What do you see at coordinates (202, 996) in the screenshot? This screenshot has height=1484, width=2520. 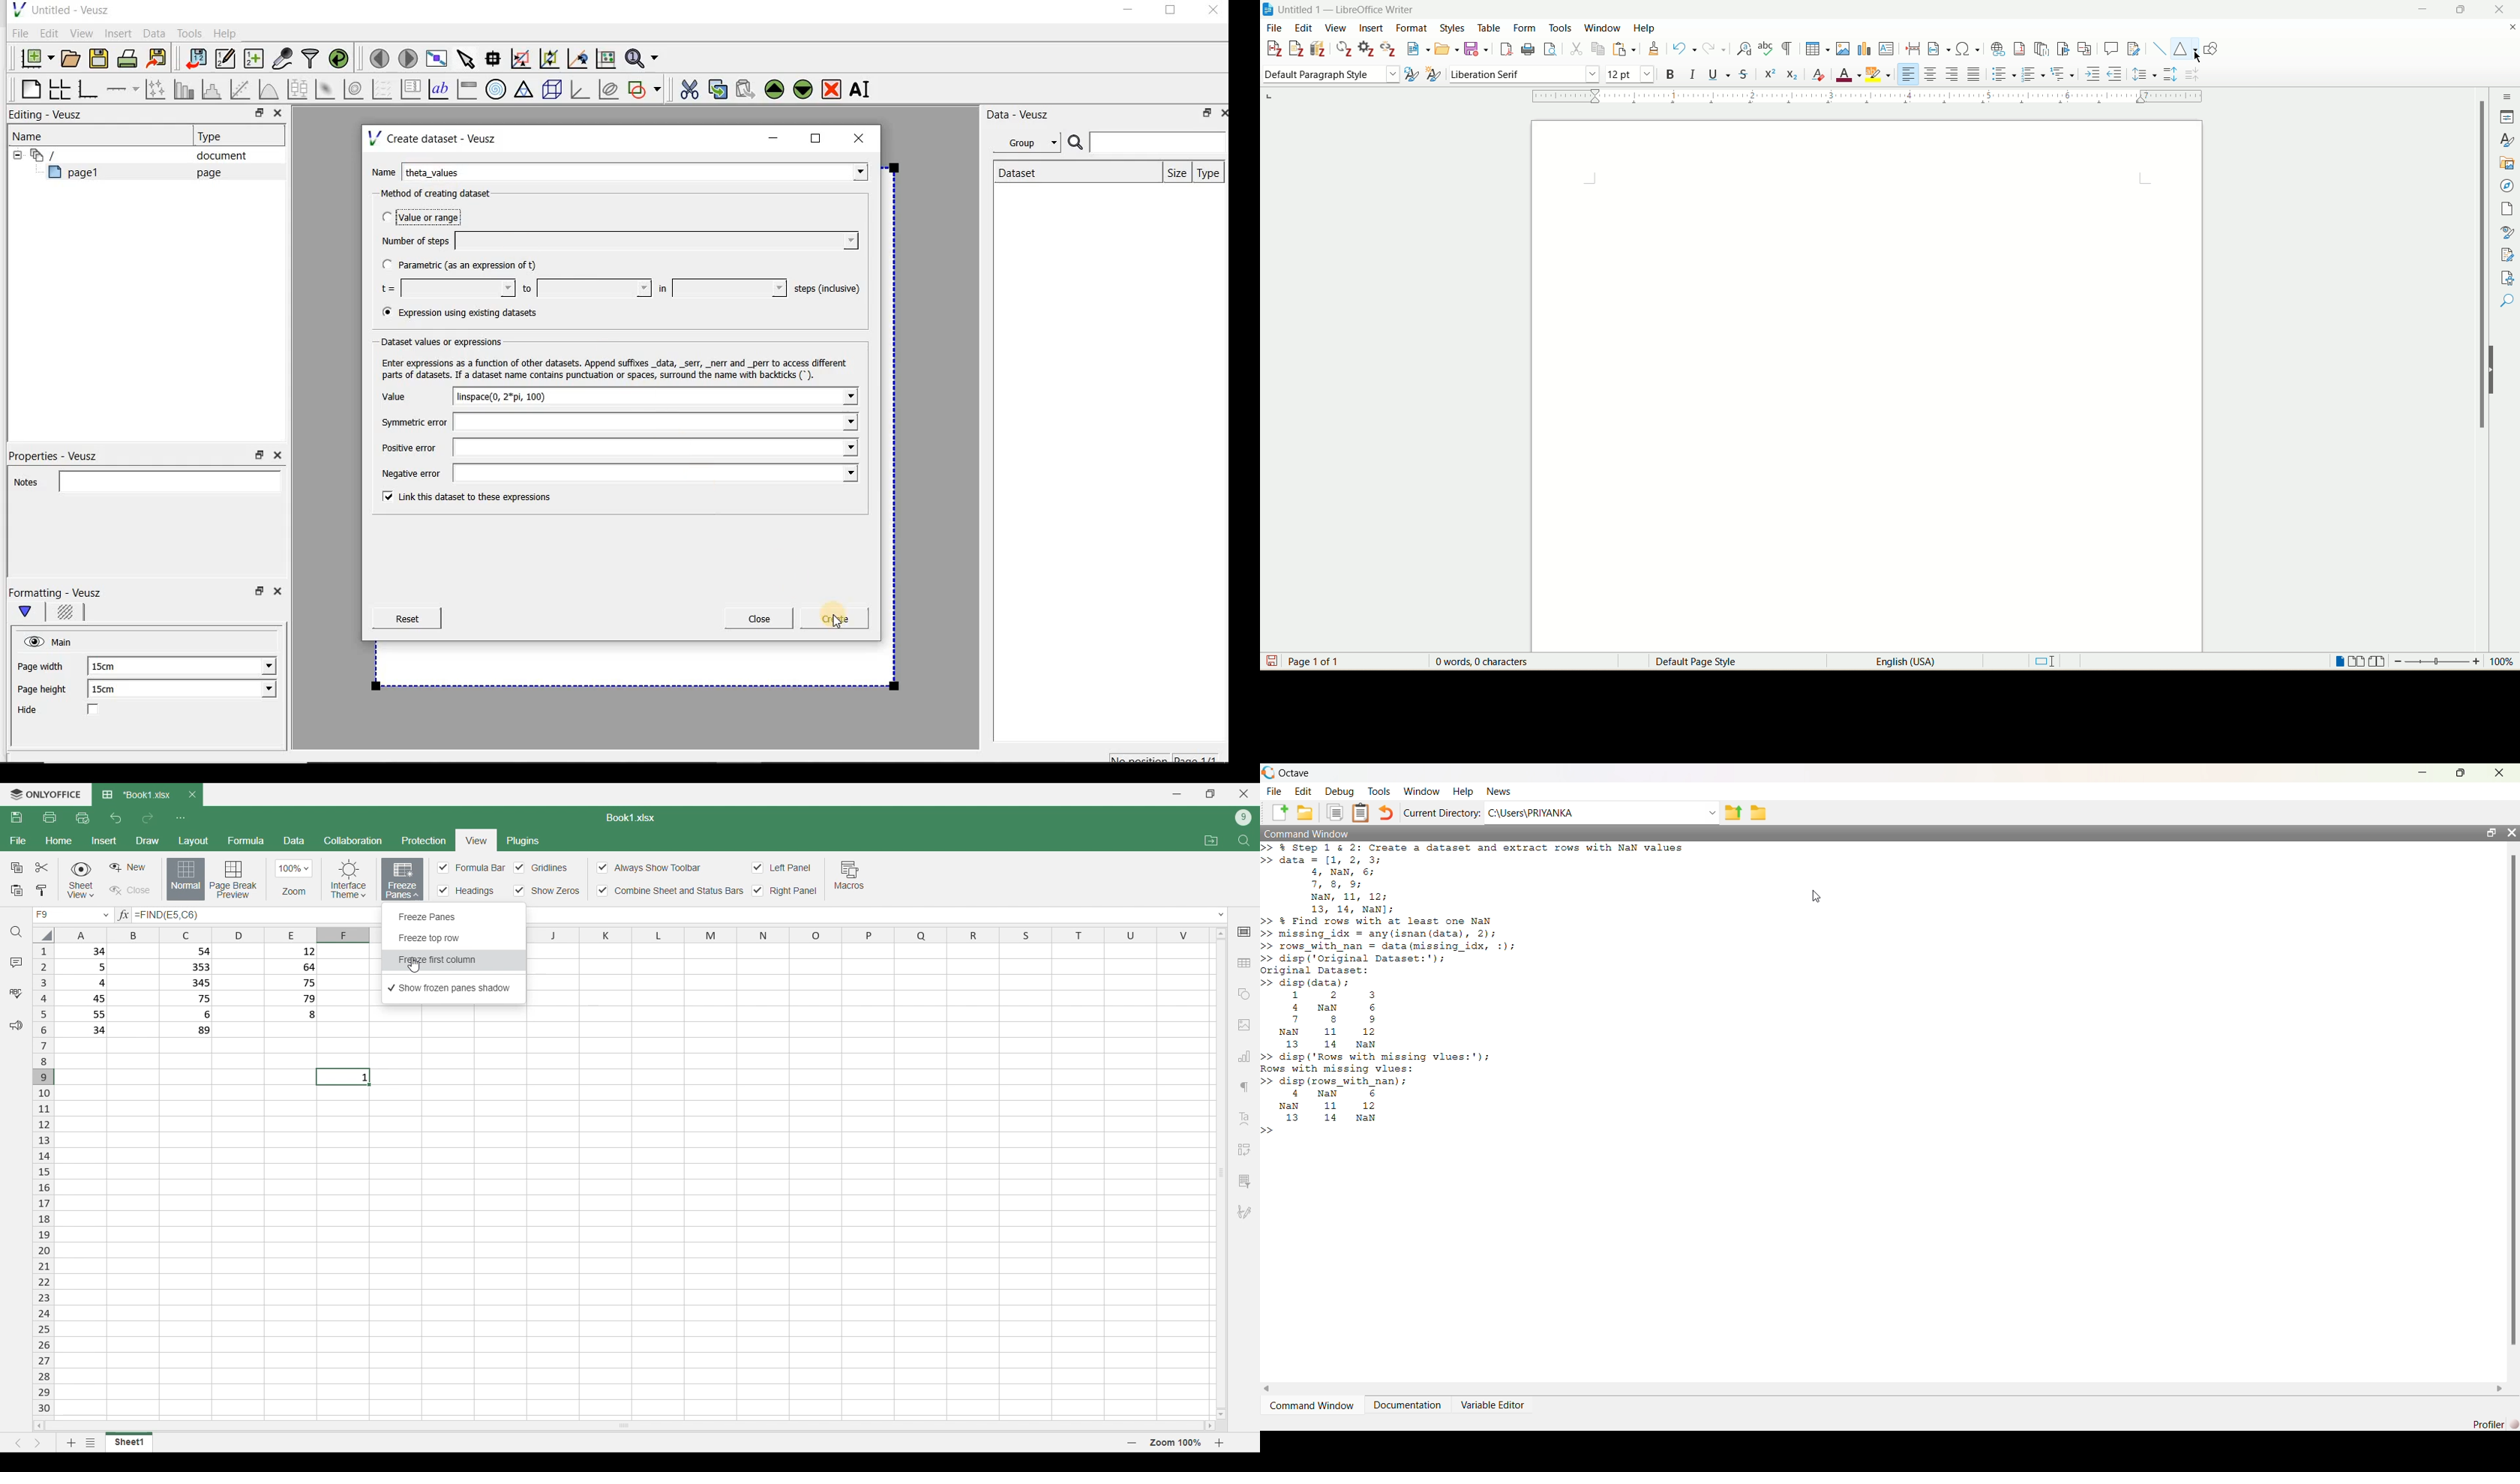 I see `row 1: 34  54 12   row 2: 5 353 64    row 3: 4  345  75  row 4: 45  75  79  row 5: 55  6  8  row 6:  34   89` at bounding box center [202, 996].